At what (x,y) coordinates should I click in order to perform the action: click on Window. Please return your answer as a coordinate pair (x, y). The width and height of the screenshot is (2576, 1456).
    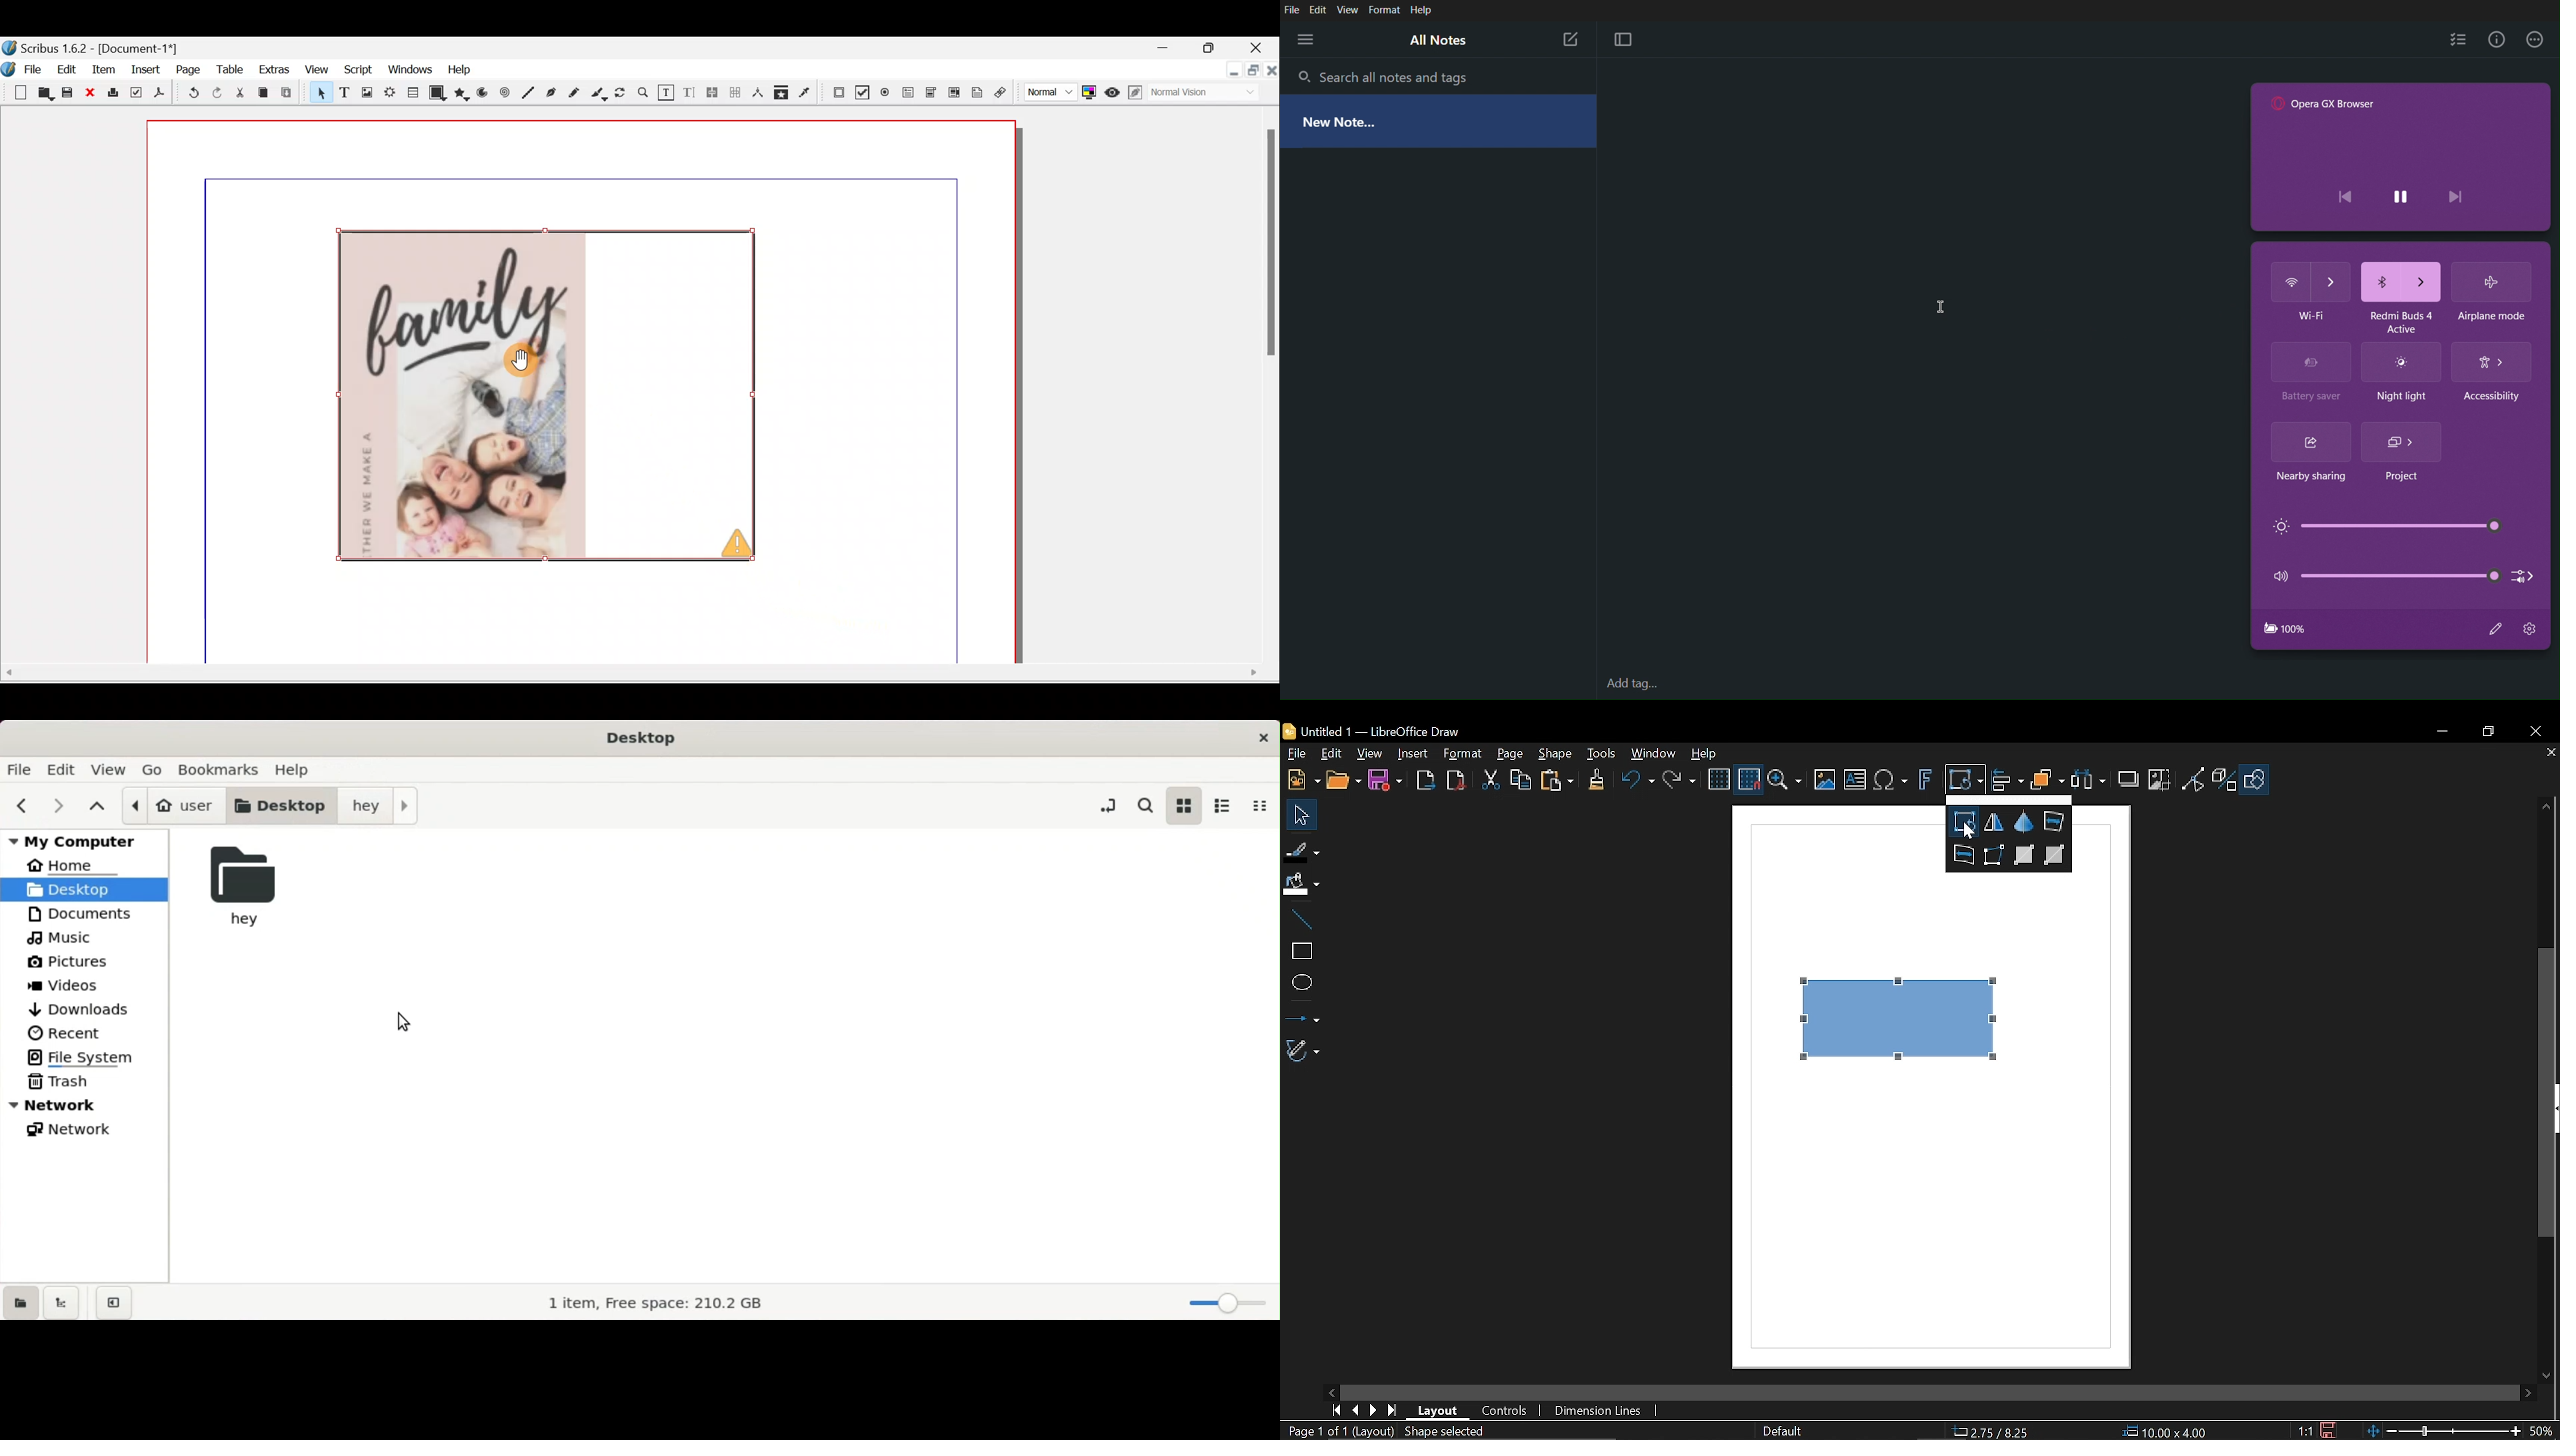
    Looking at the image, I should click on (1650, 755).